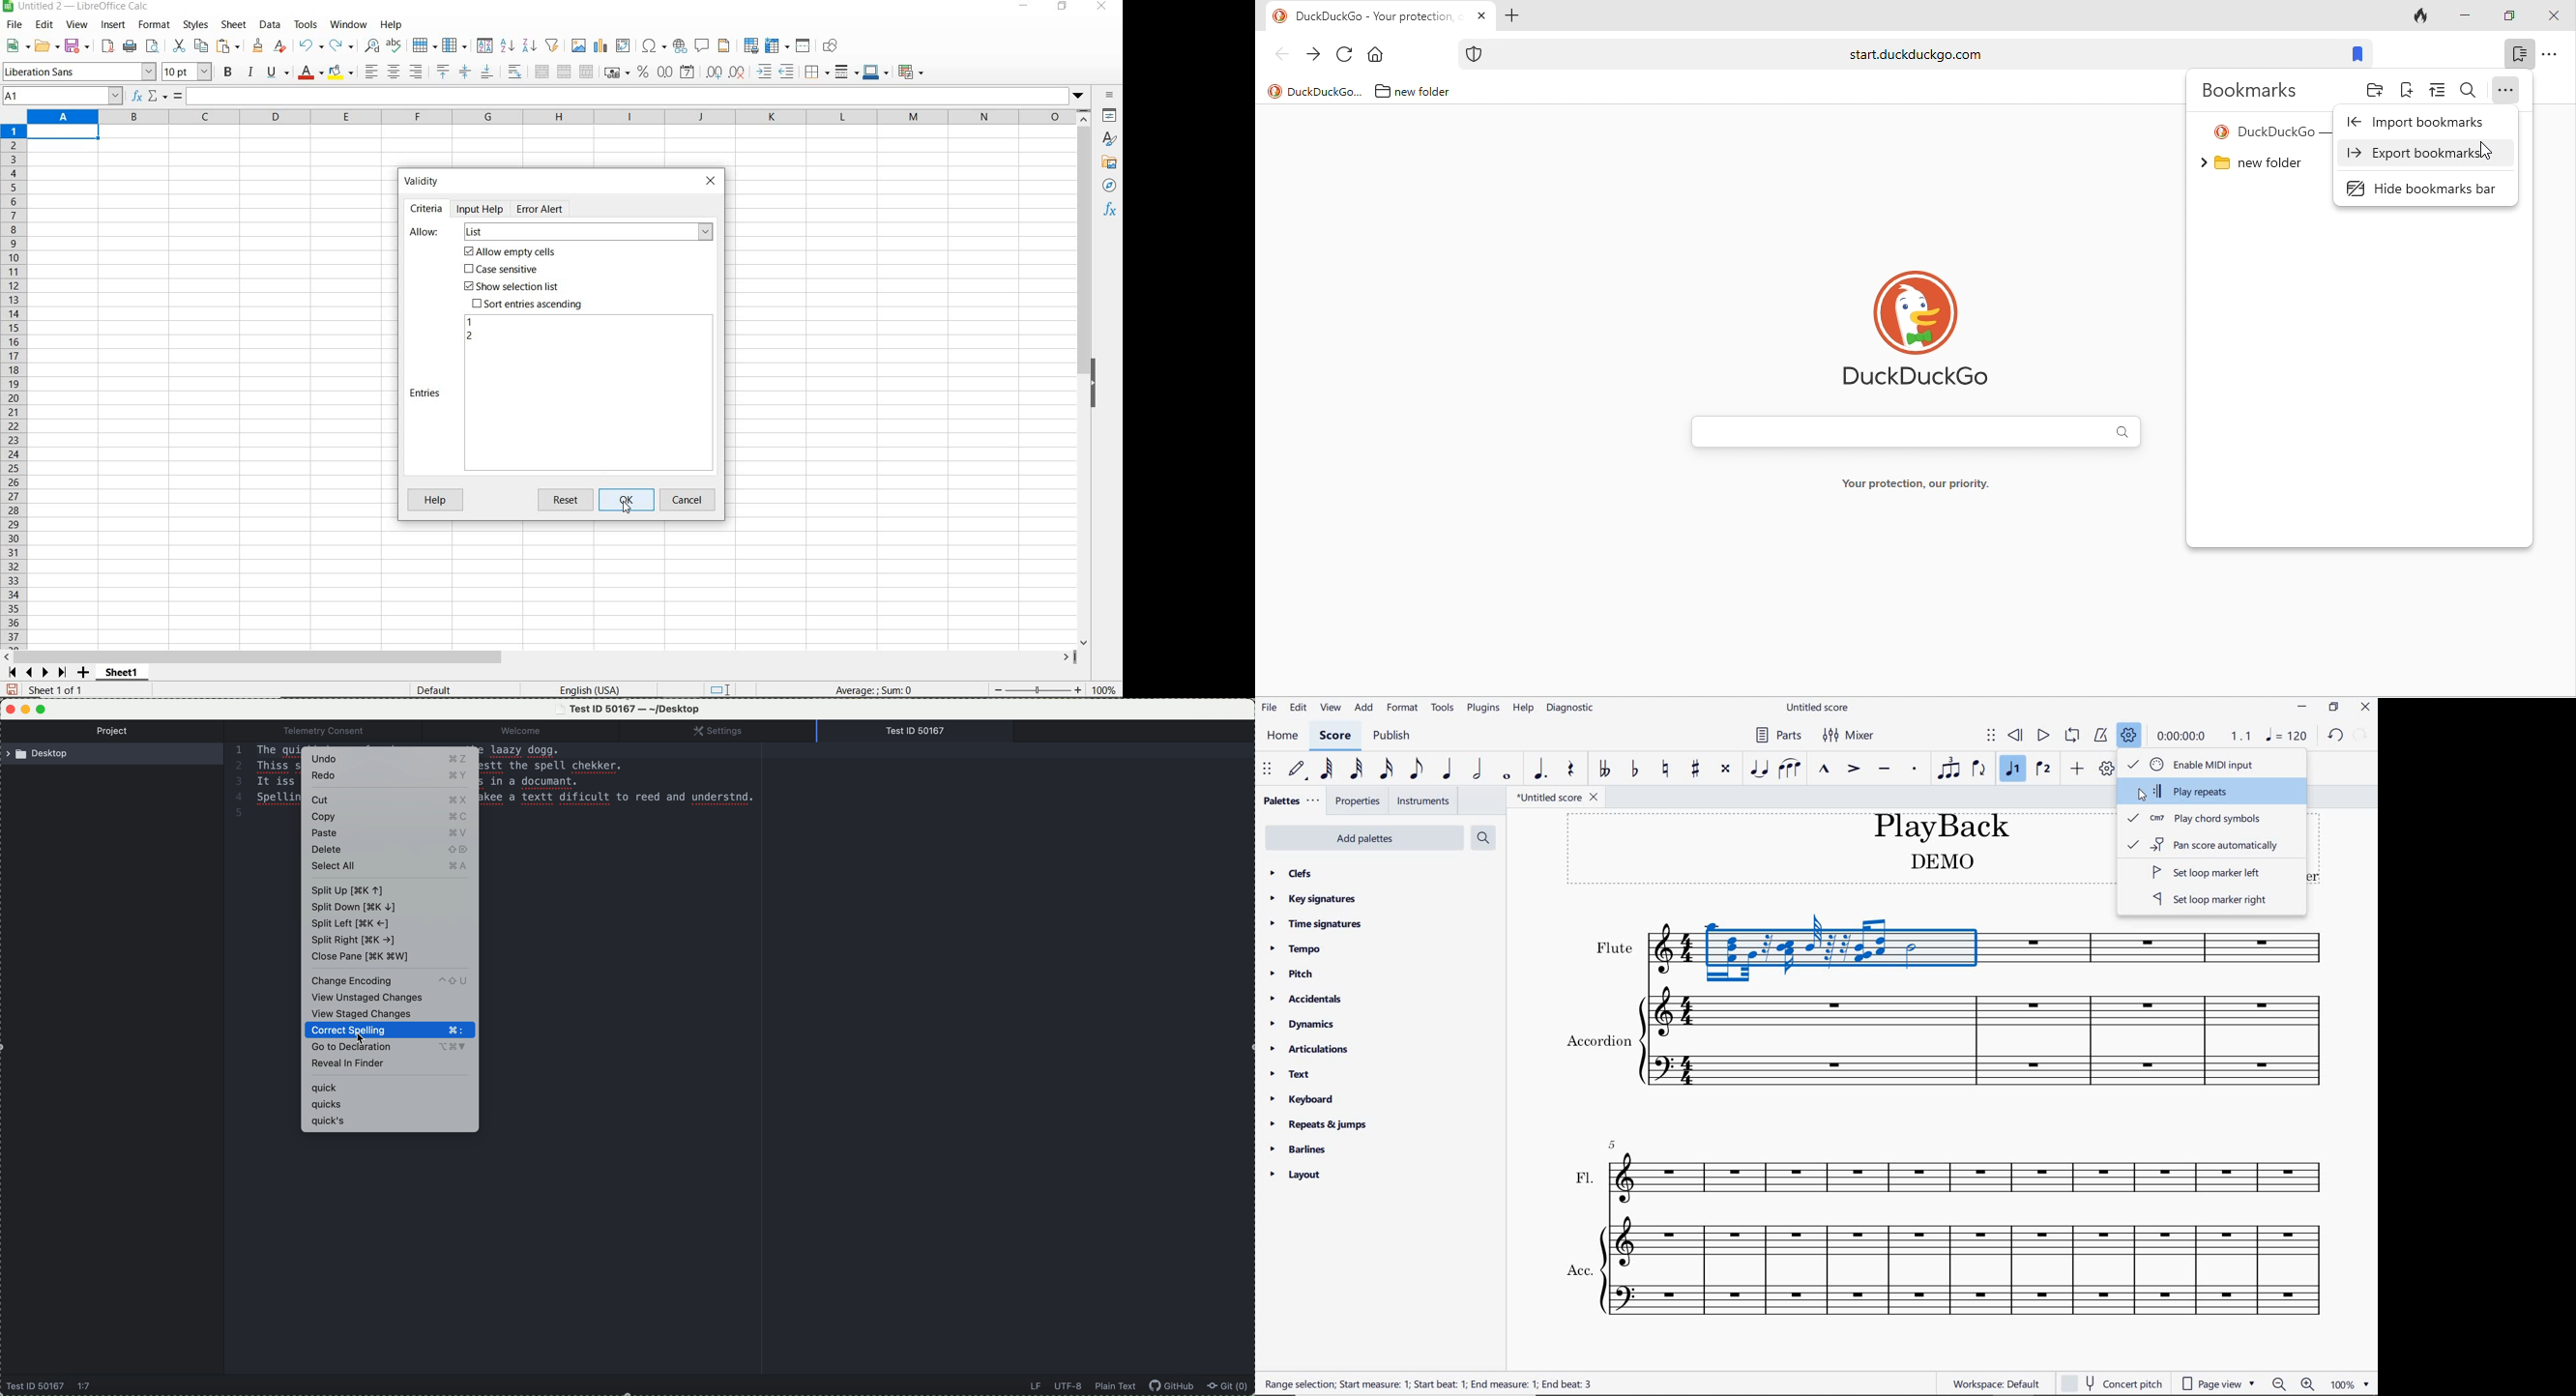  I want to click on Sort entries ascending, so click(528, 304).